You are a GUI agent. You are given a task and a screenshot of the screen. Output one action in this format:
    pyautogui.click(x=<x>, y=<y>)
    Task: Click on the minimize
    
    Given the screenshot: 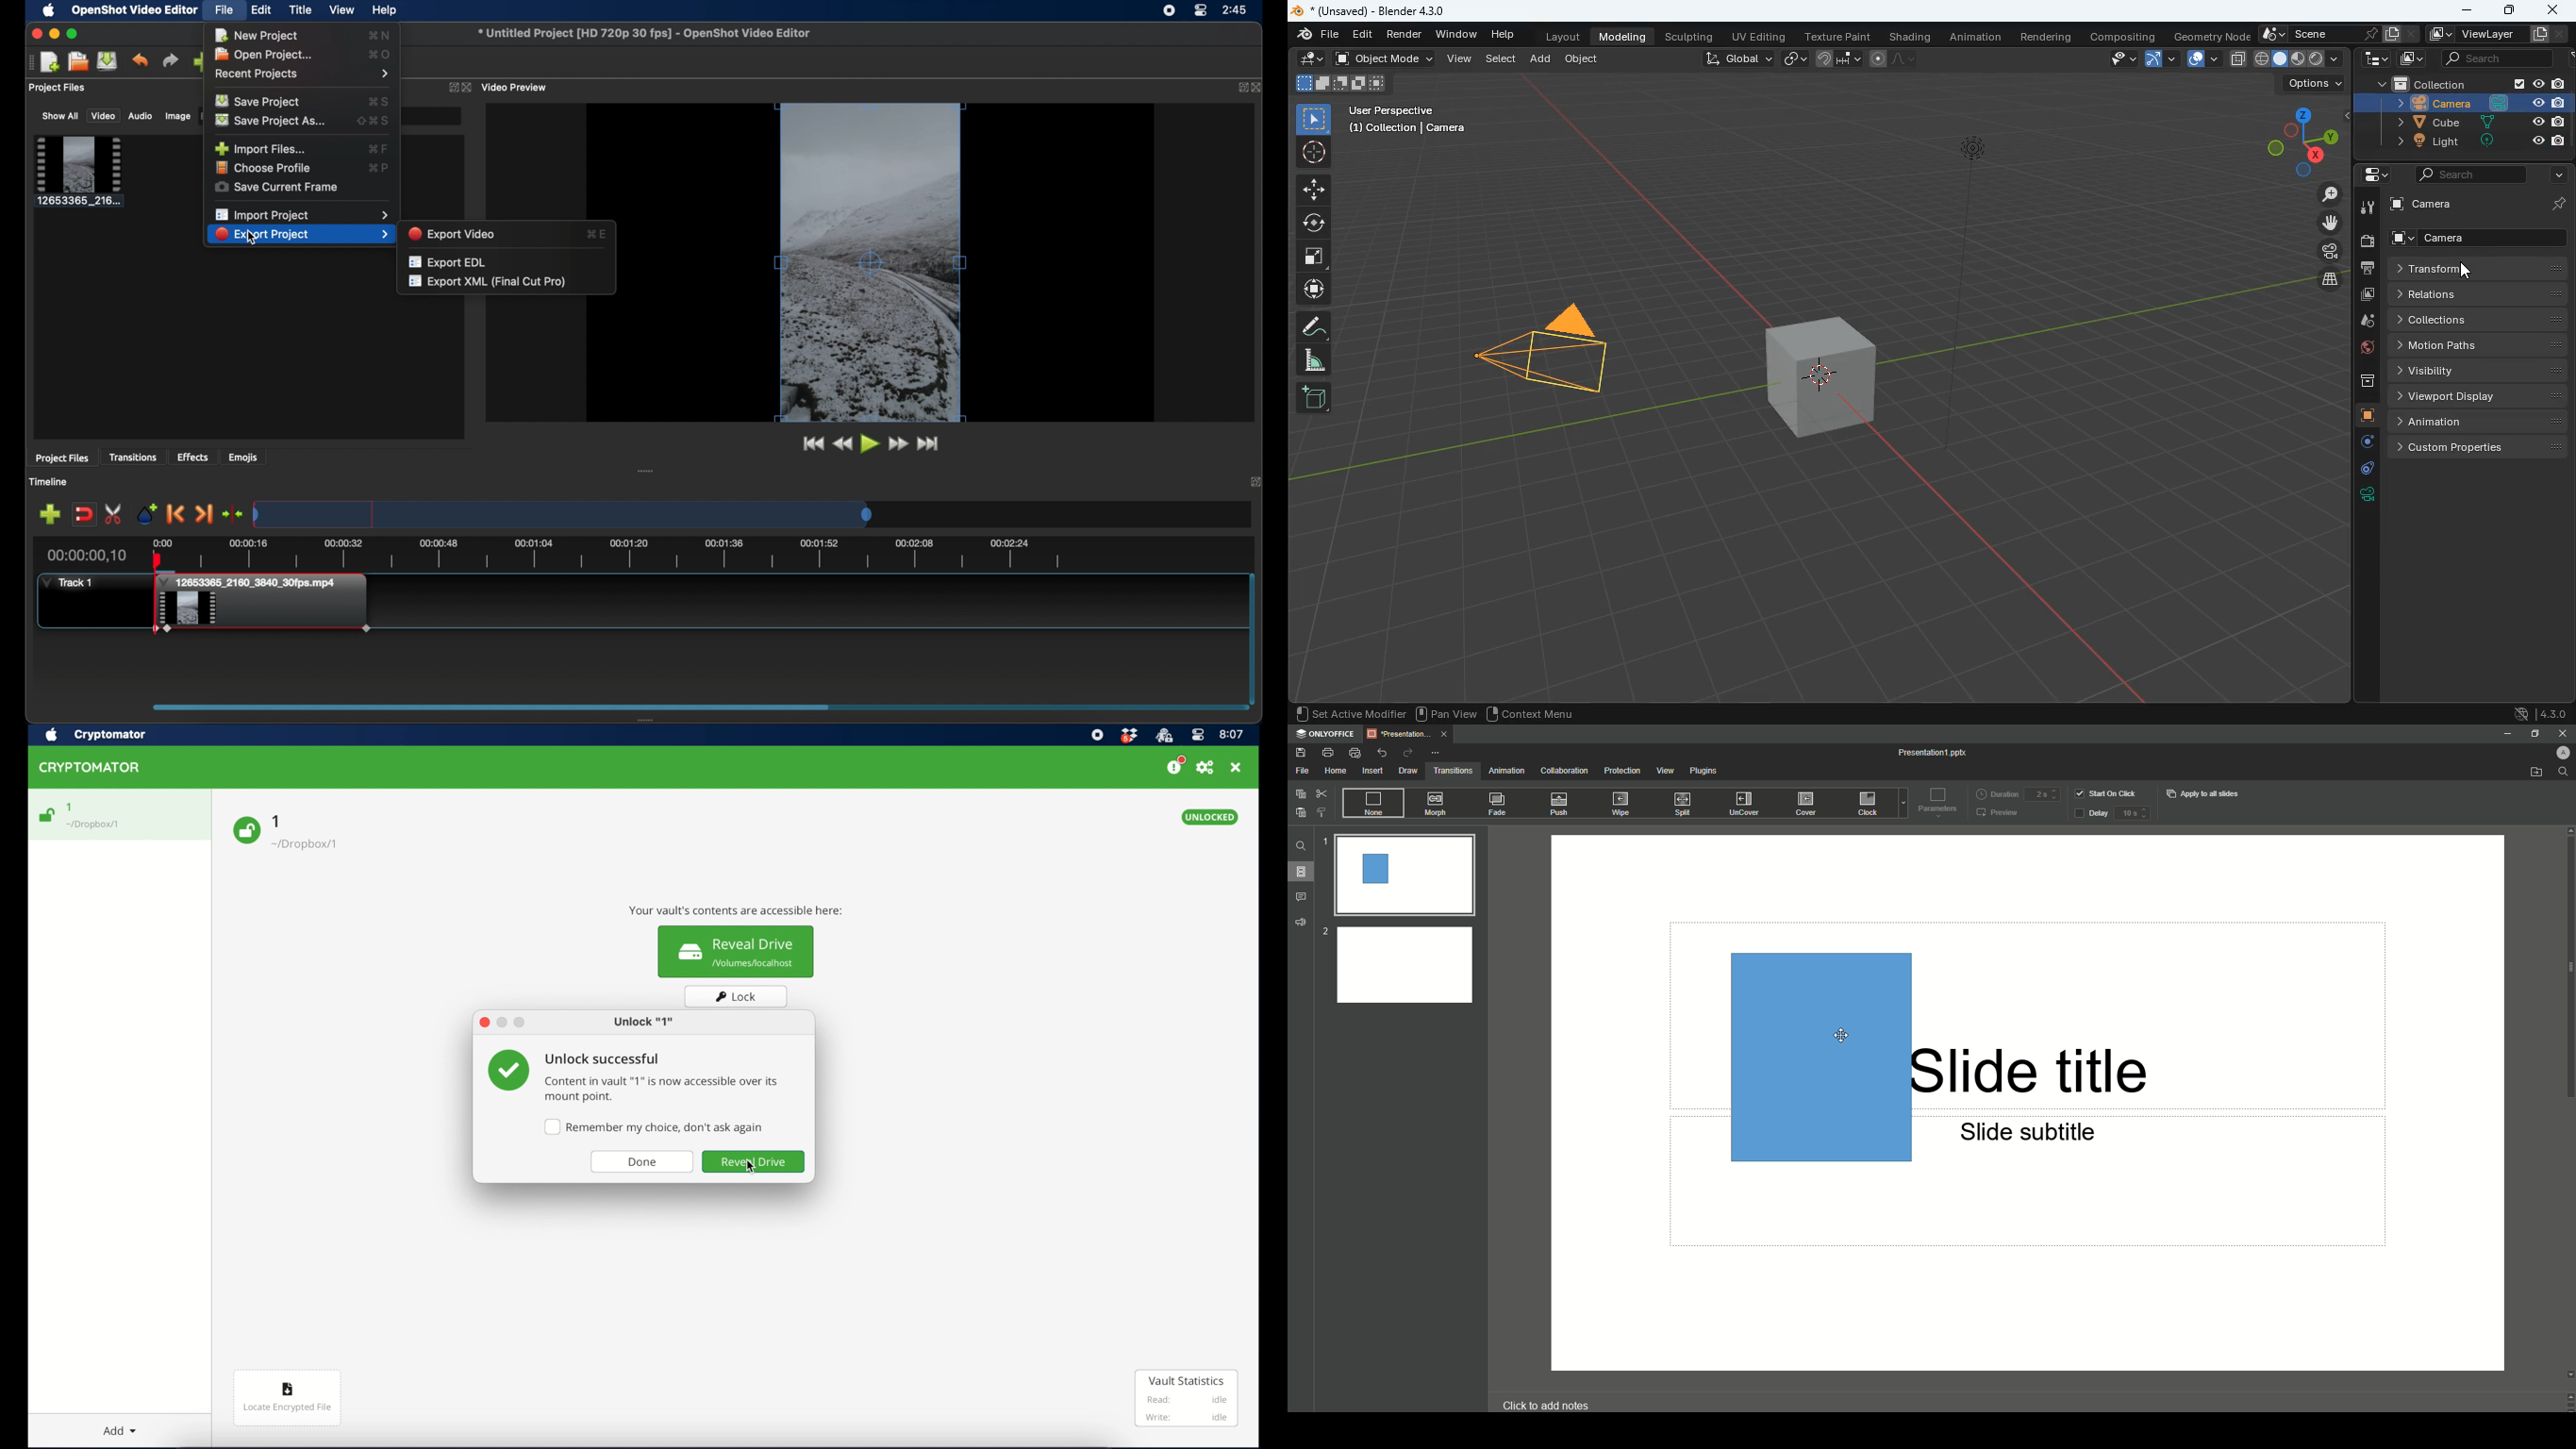 What is the action you would take?
    pyautogui.click(x=54, y=34)
    